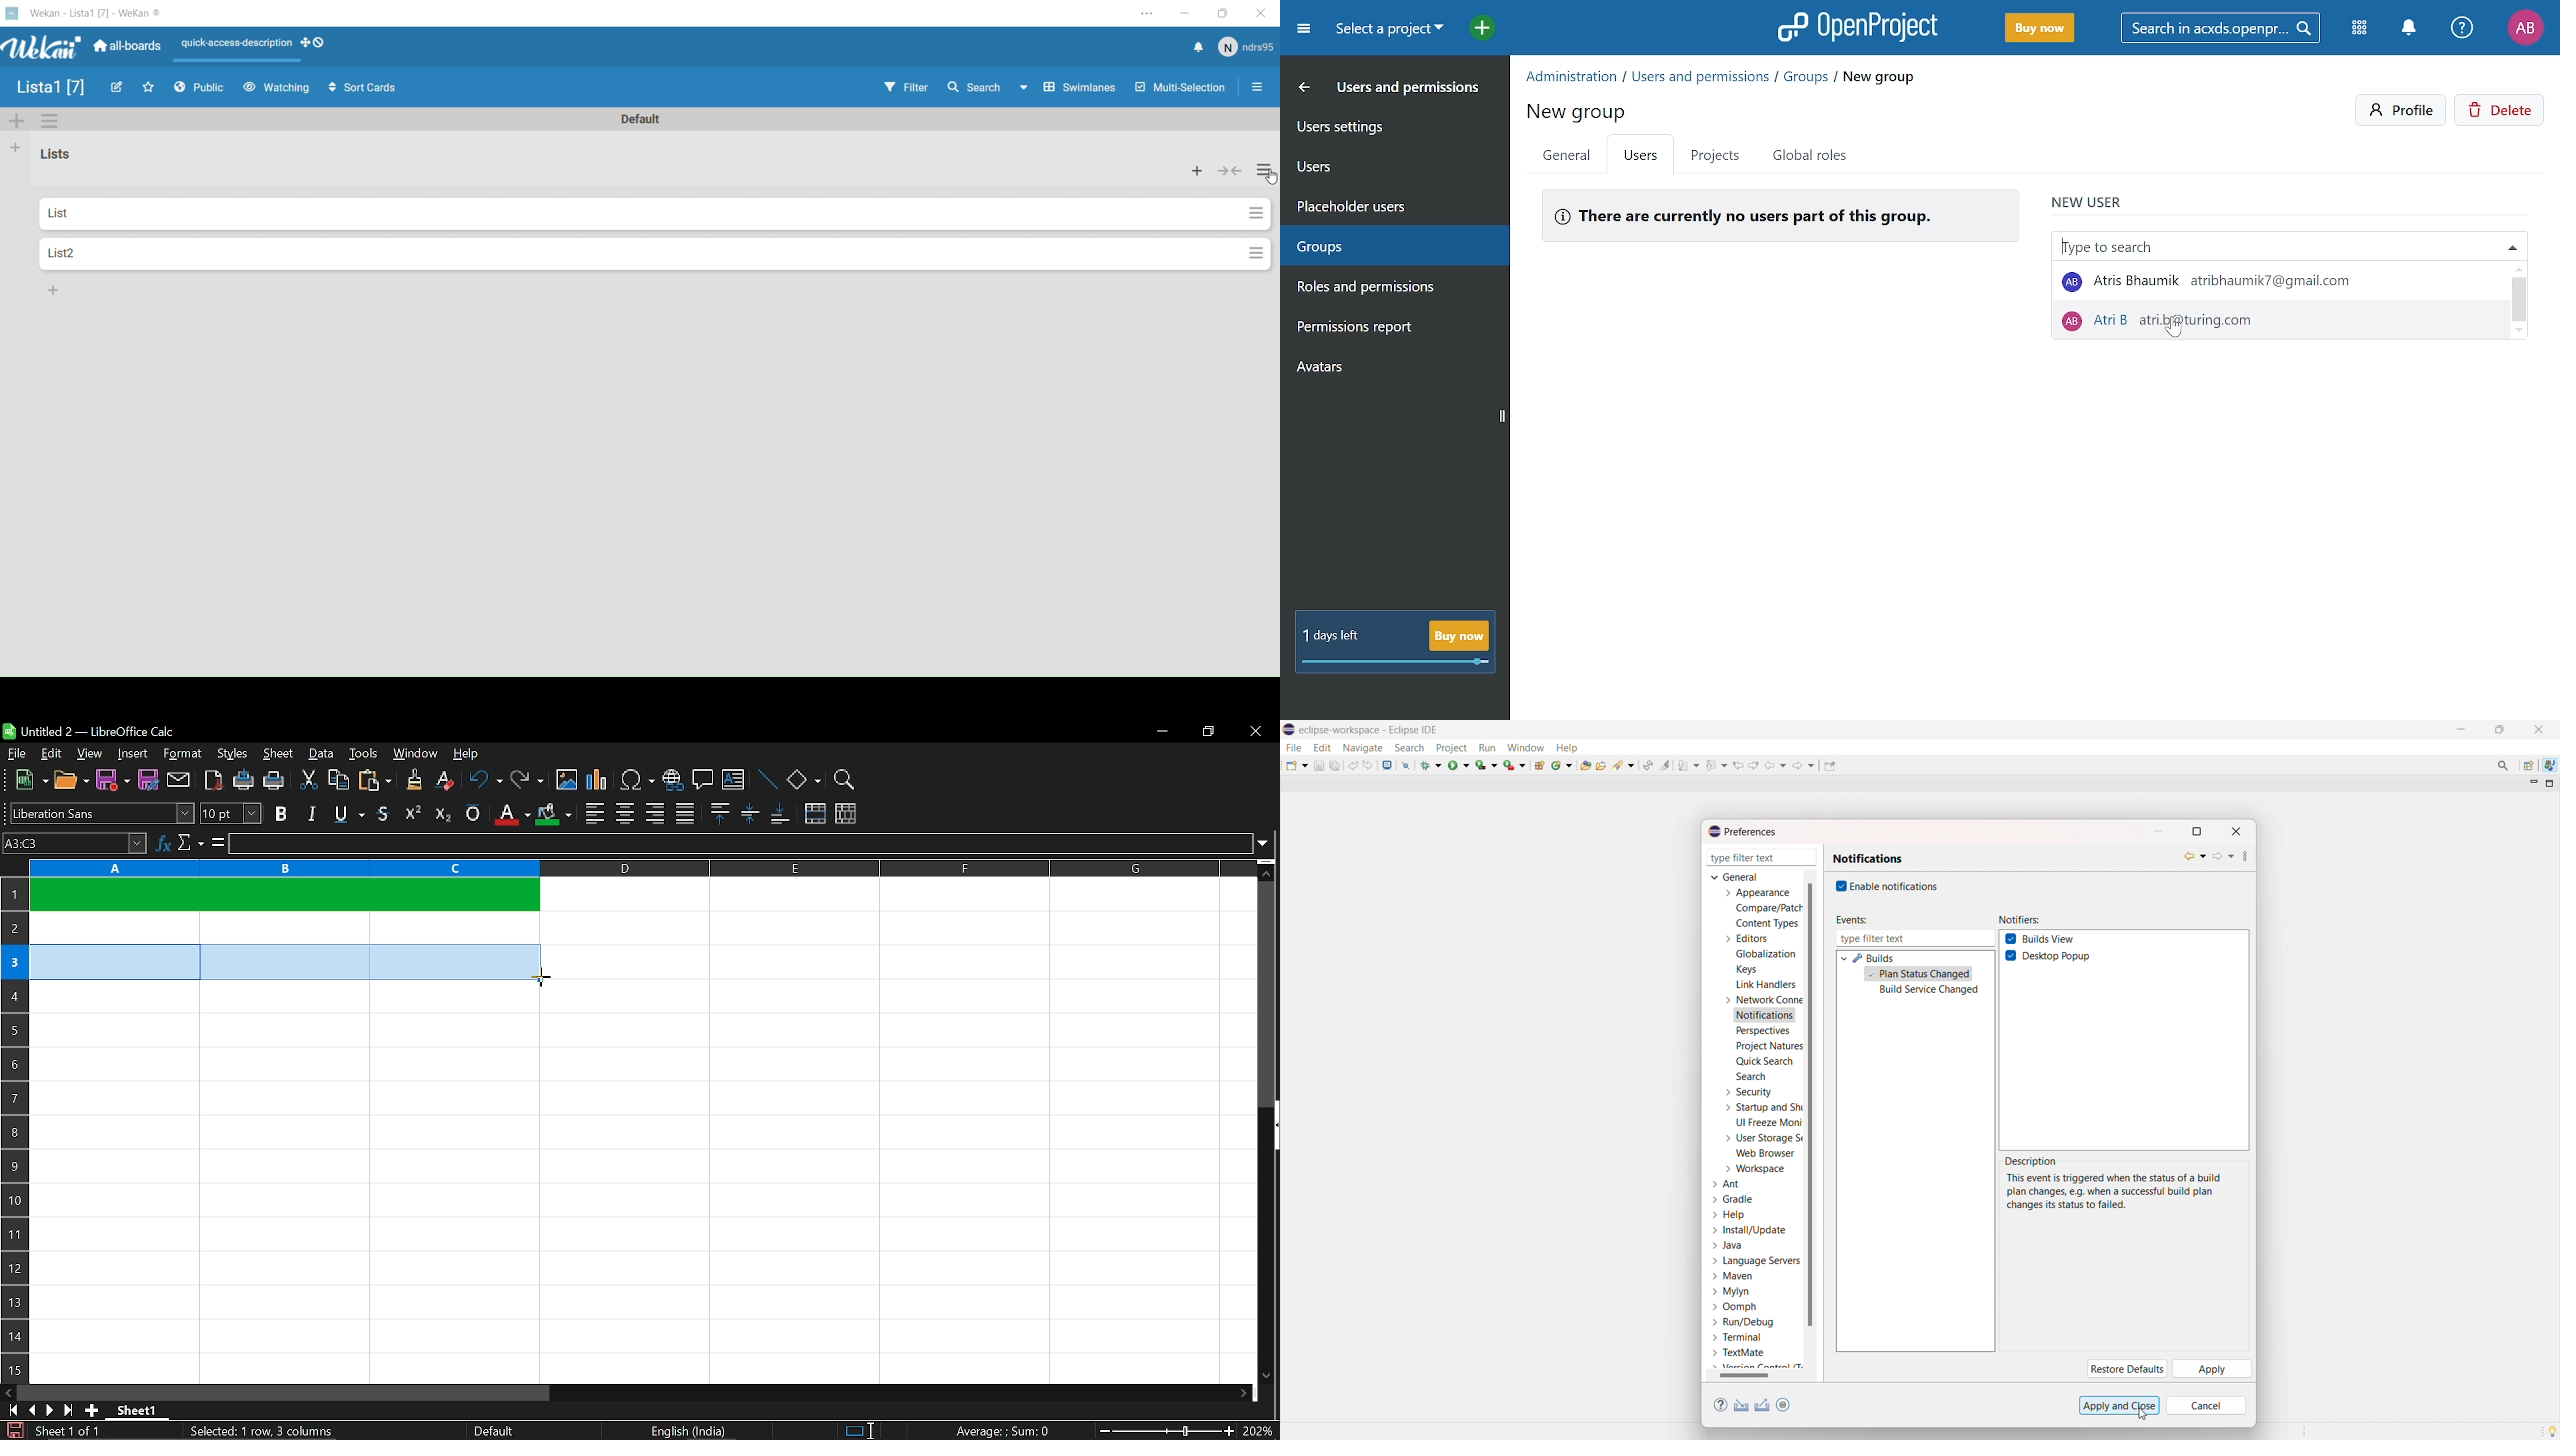 The image size is (2576, 1456). I want to click on Projects, so click(1714, 155).